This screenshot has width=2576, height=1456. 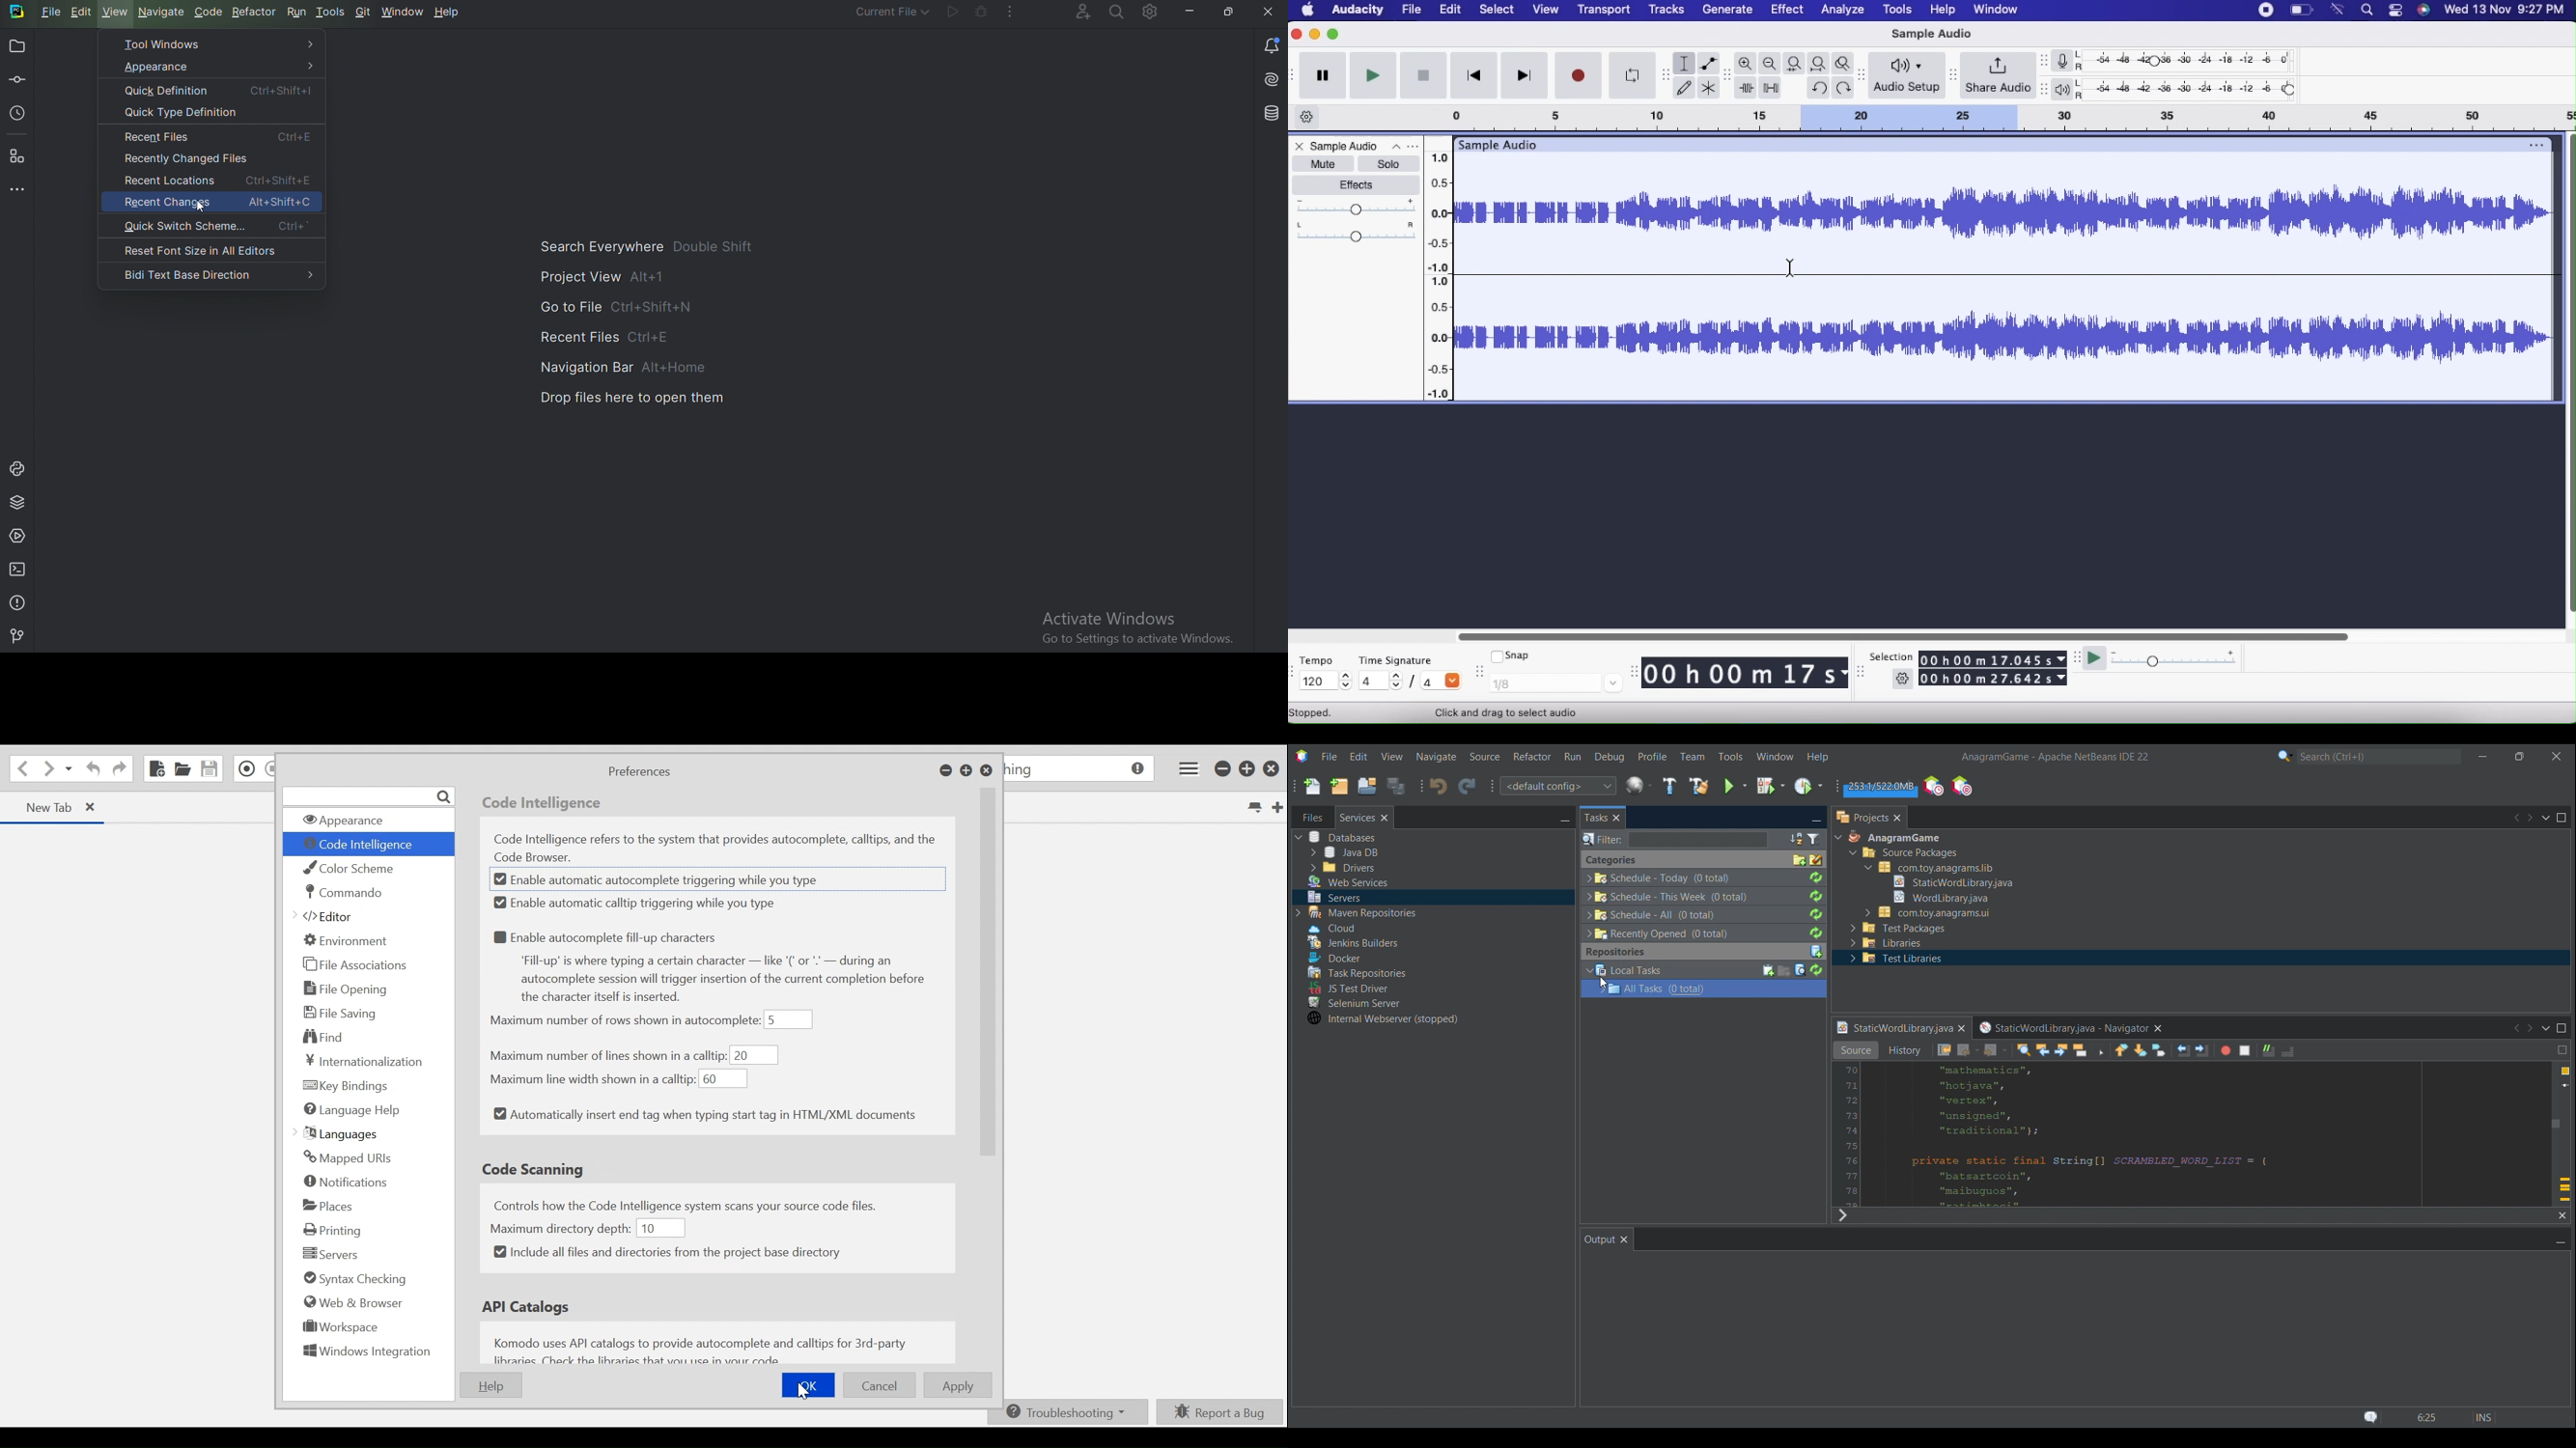 I want to click on move toolbar, so click(x=1296, y=672).